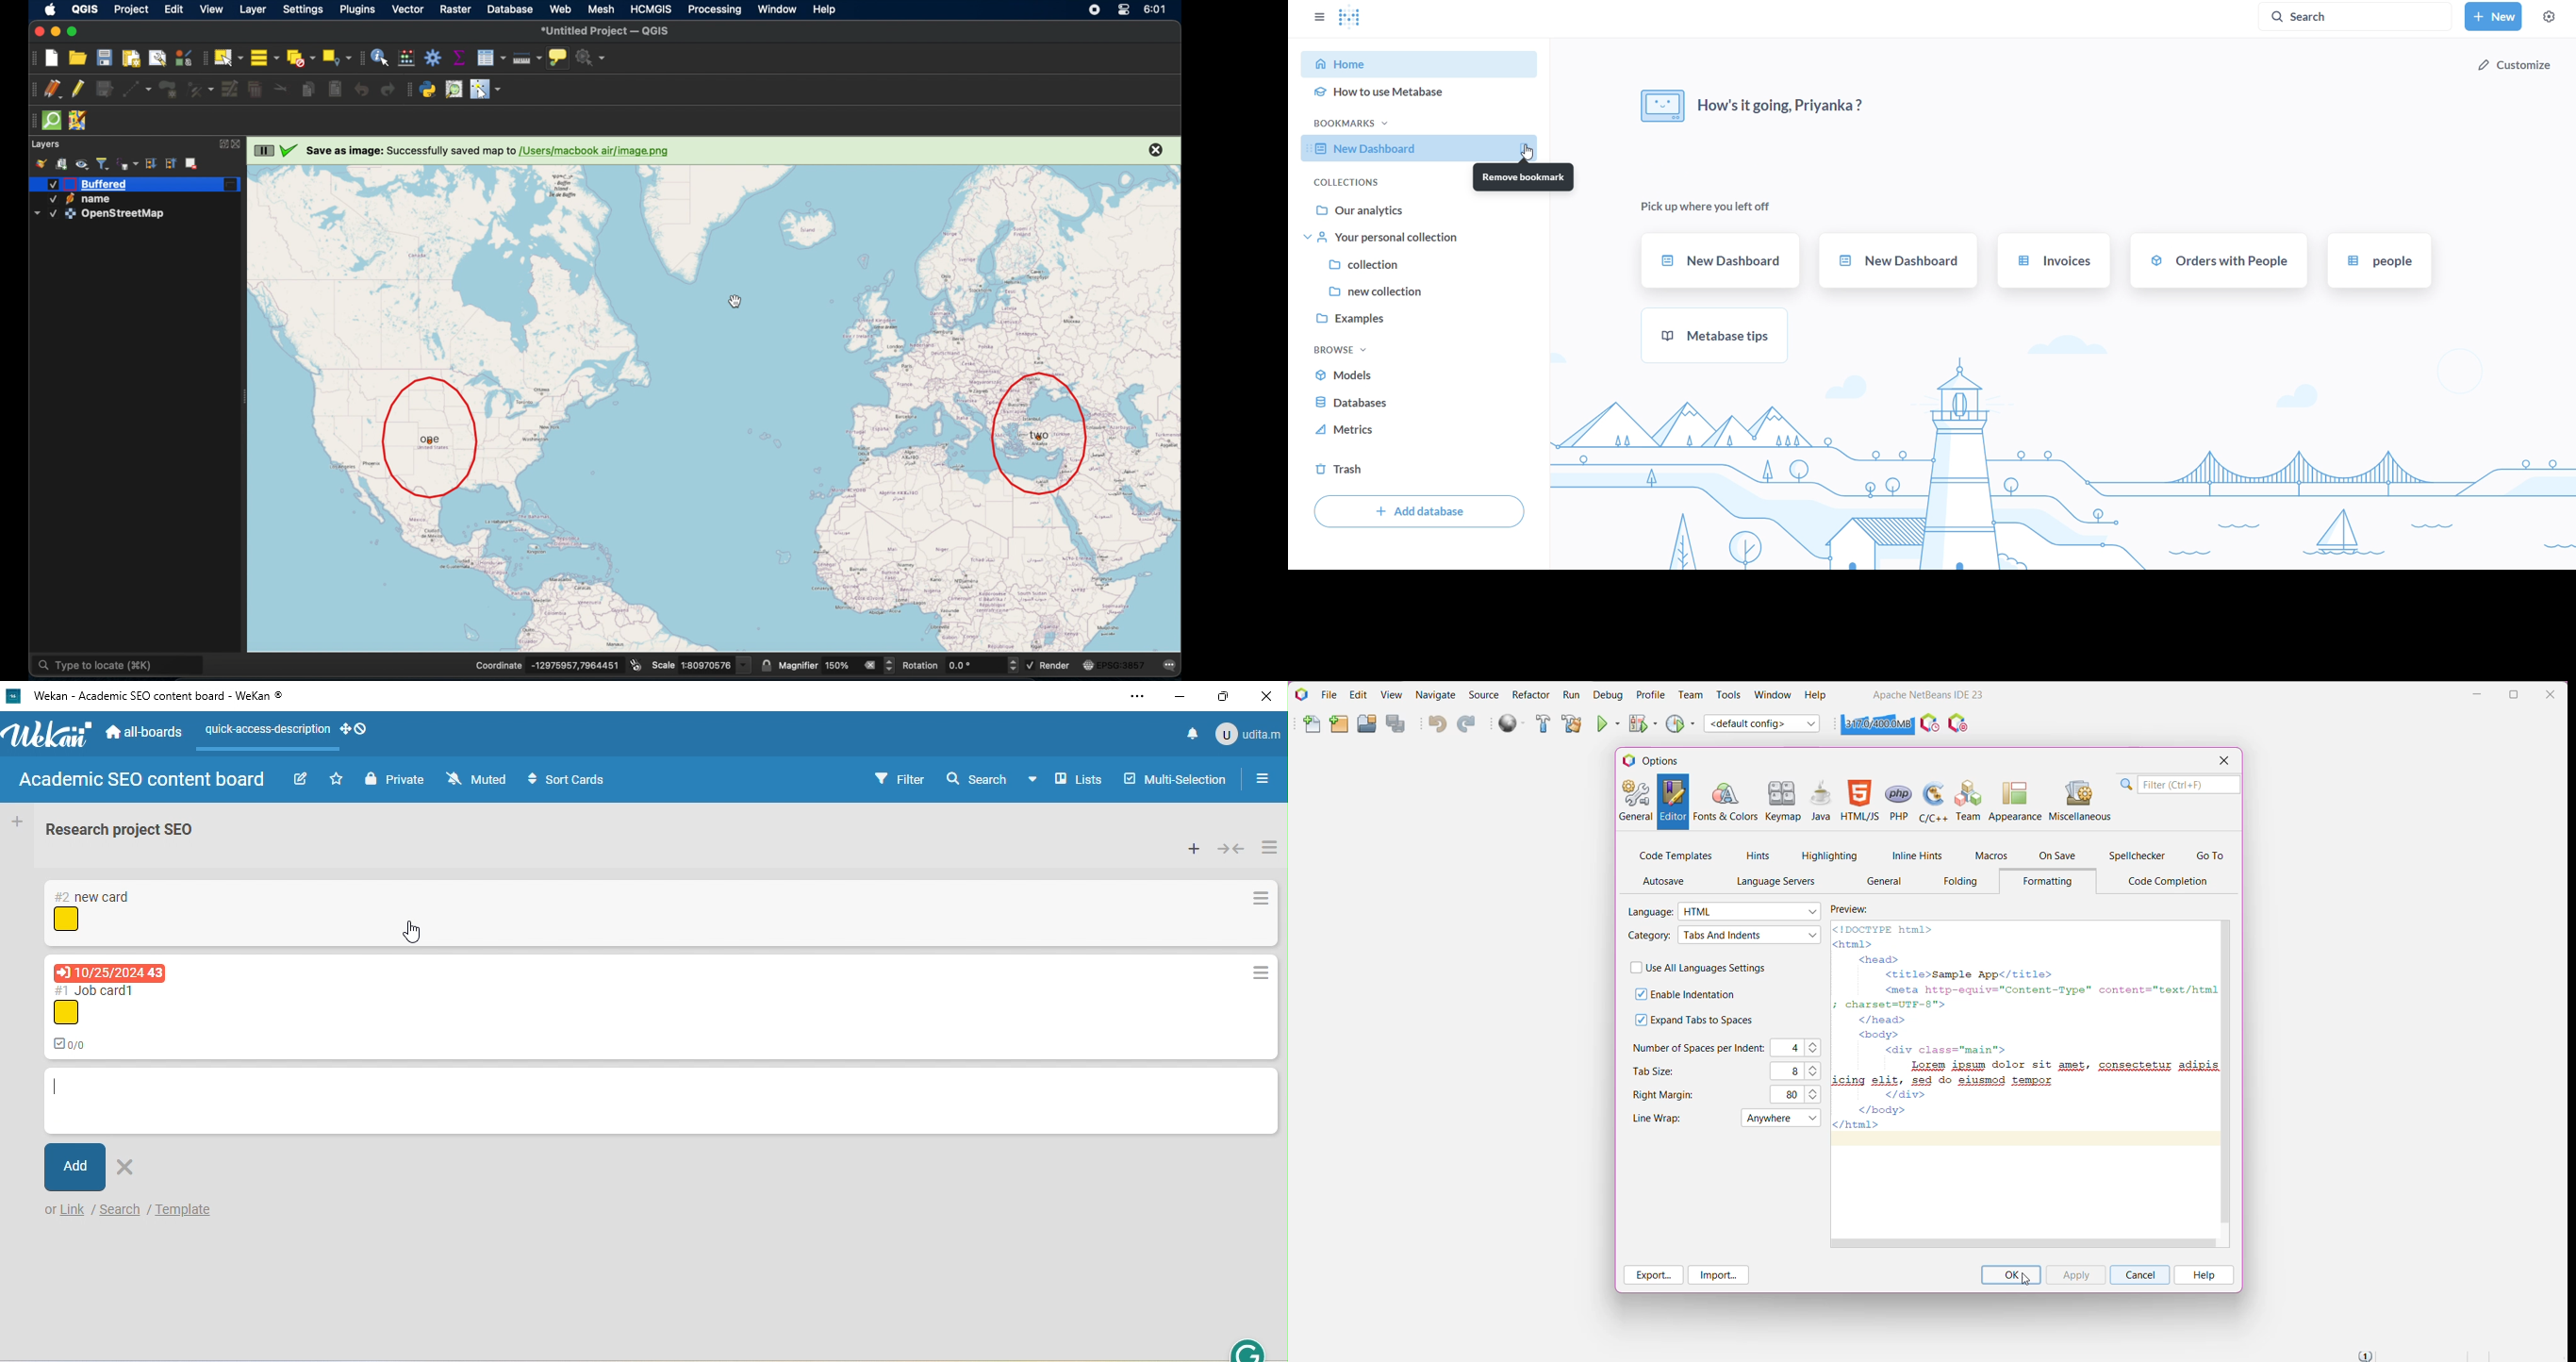 This screenshot has width=2576, height=1372. What do you see at coordinates (1815, 1094) in the screenshot?
I see `Set the right margins` at bounding box center [1815, 1094].